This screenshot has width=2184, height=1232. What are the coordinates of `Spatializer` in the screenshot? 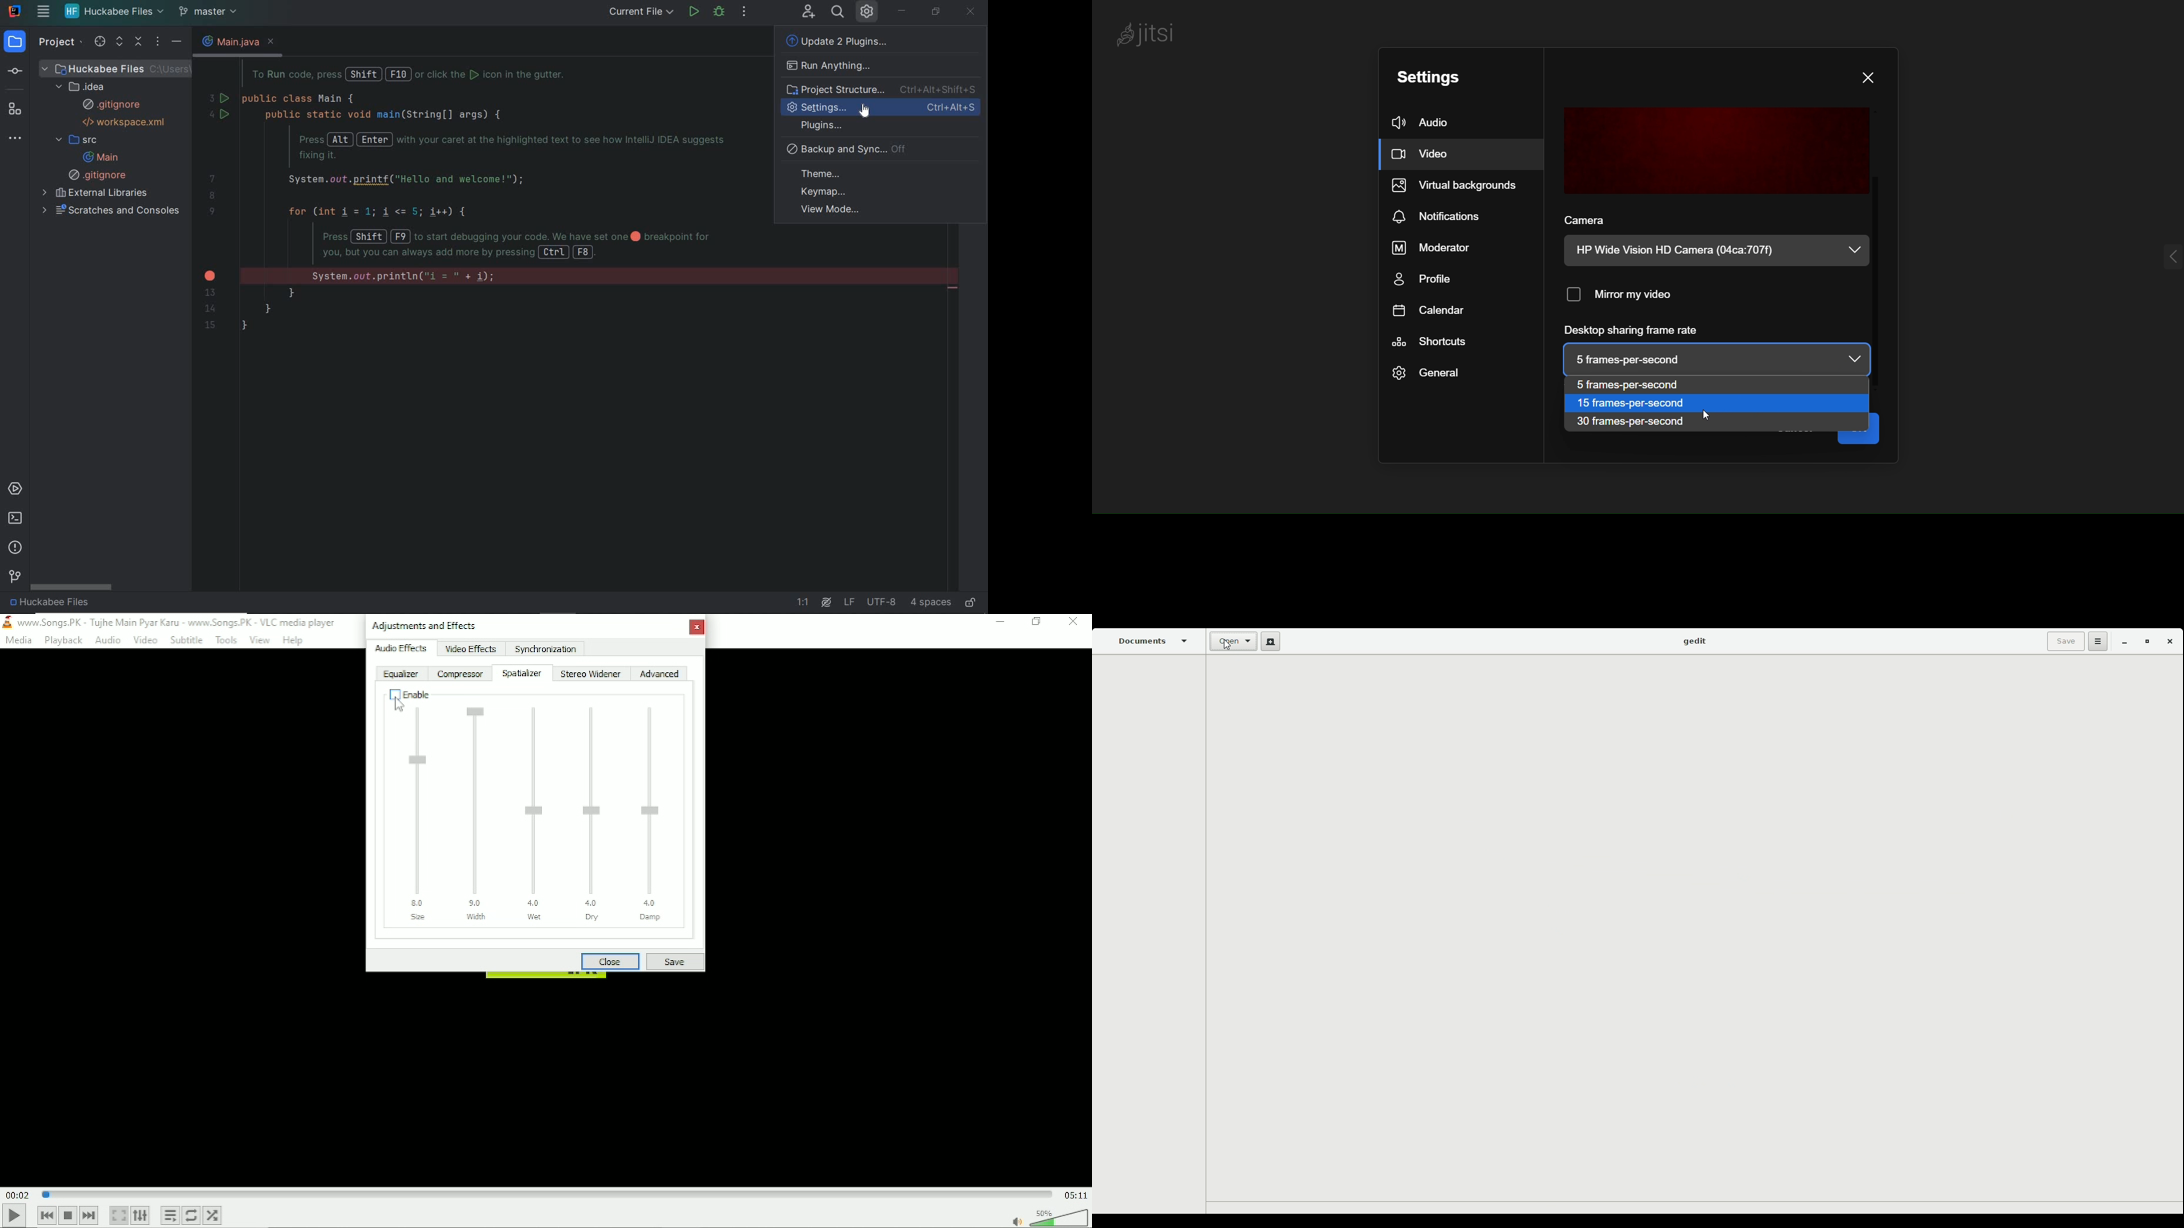 It's located at (522, 673).